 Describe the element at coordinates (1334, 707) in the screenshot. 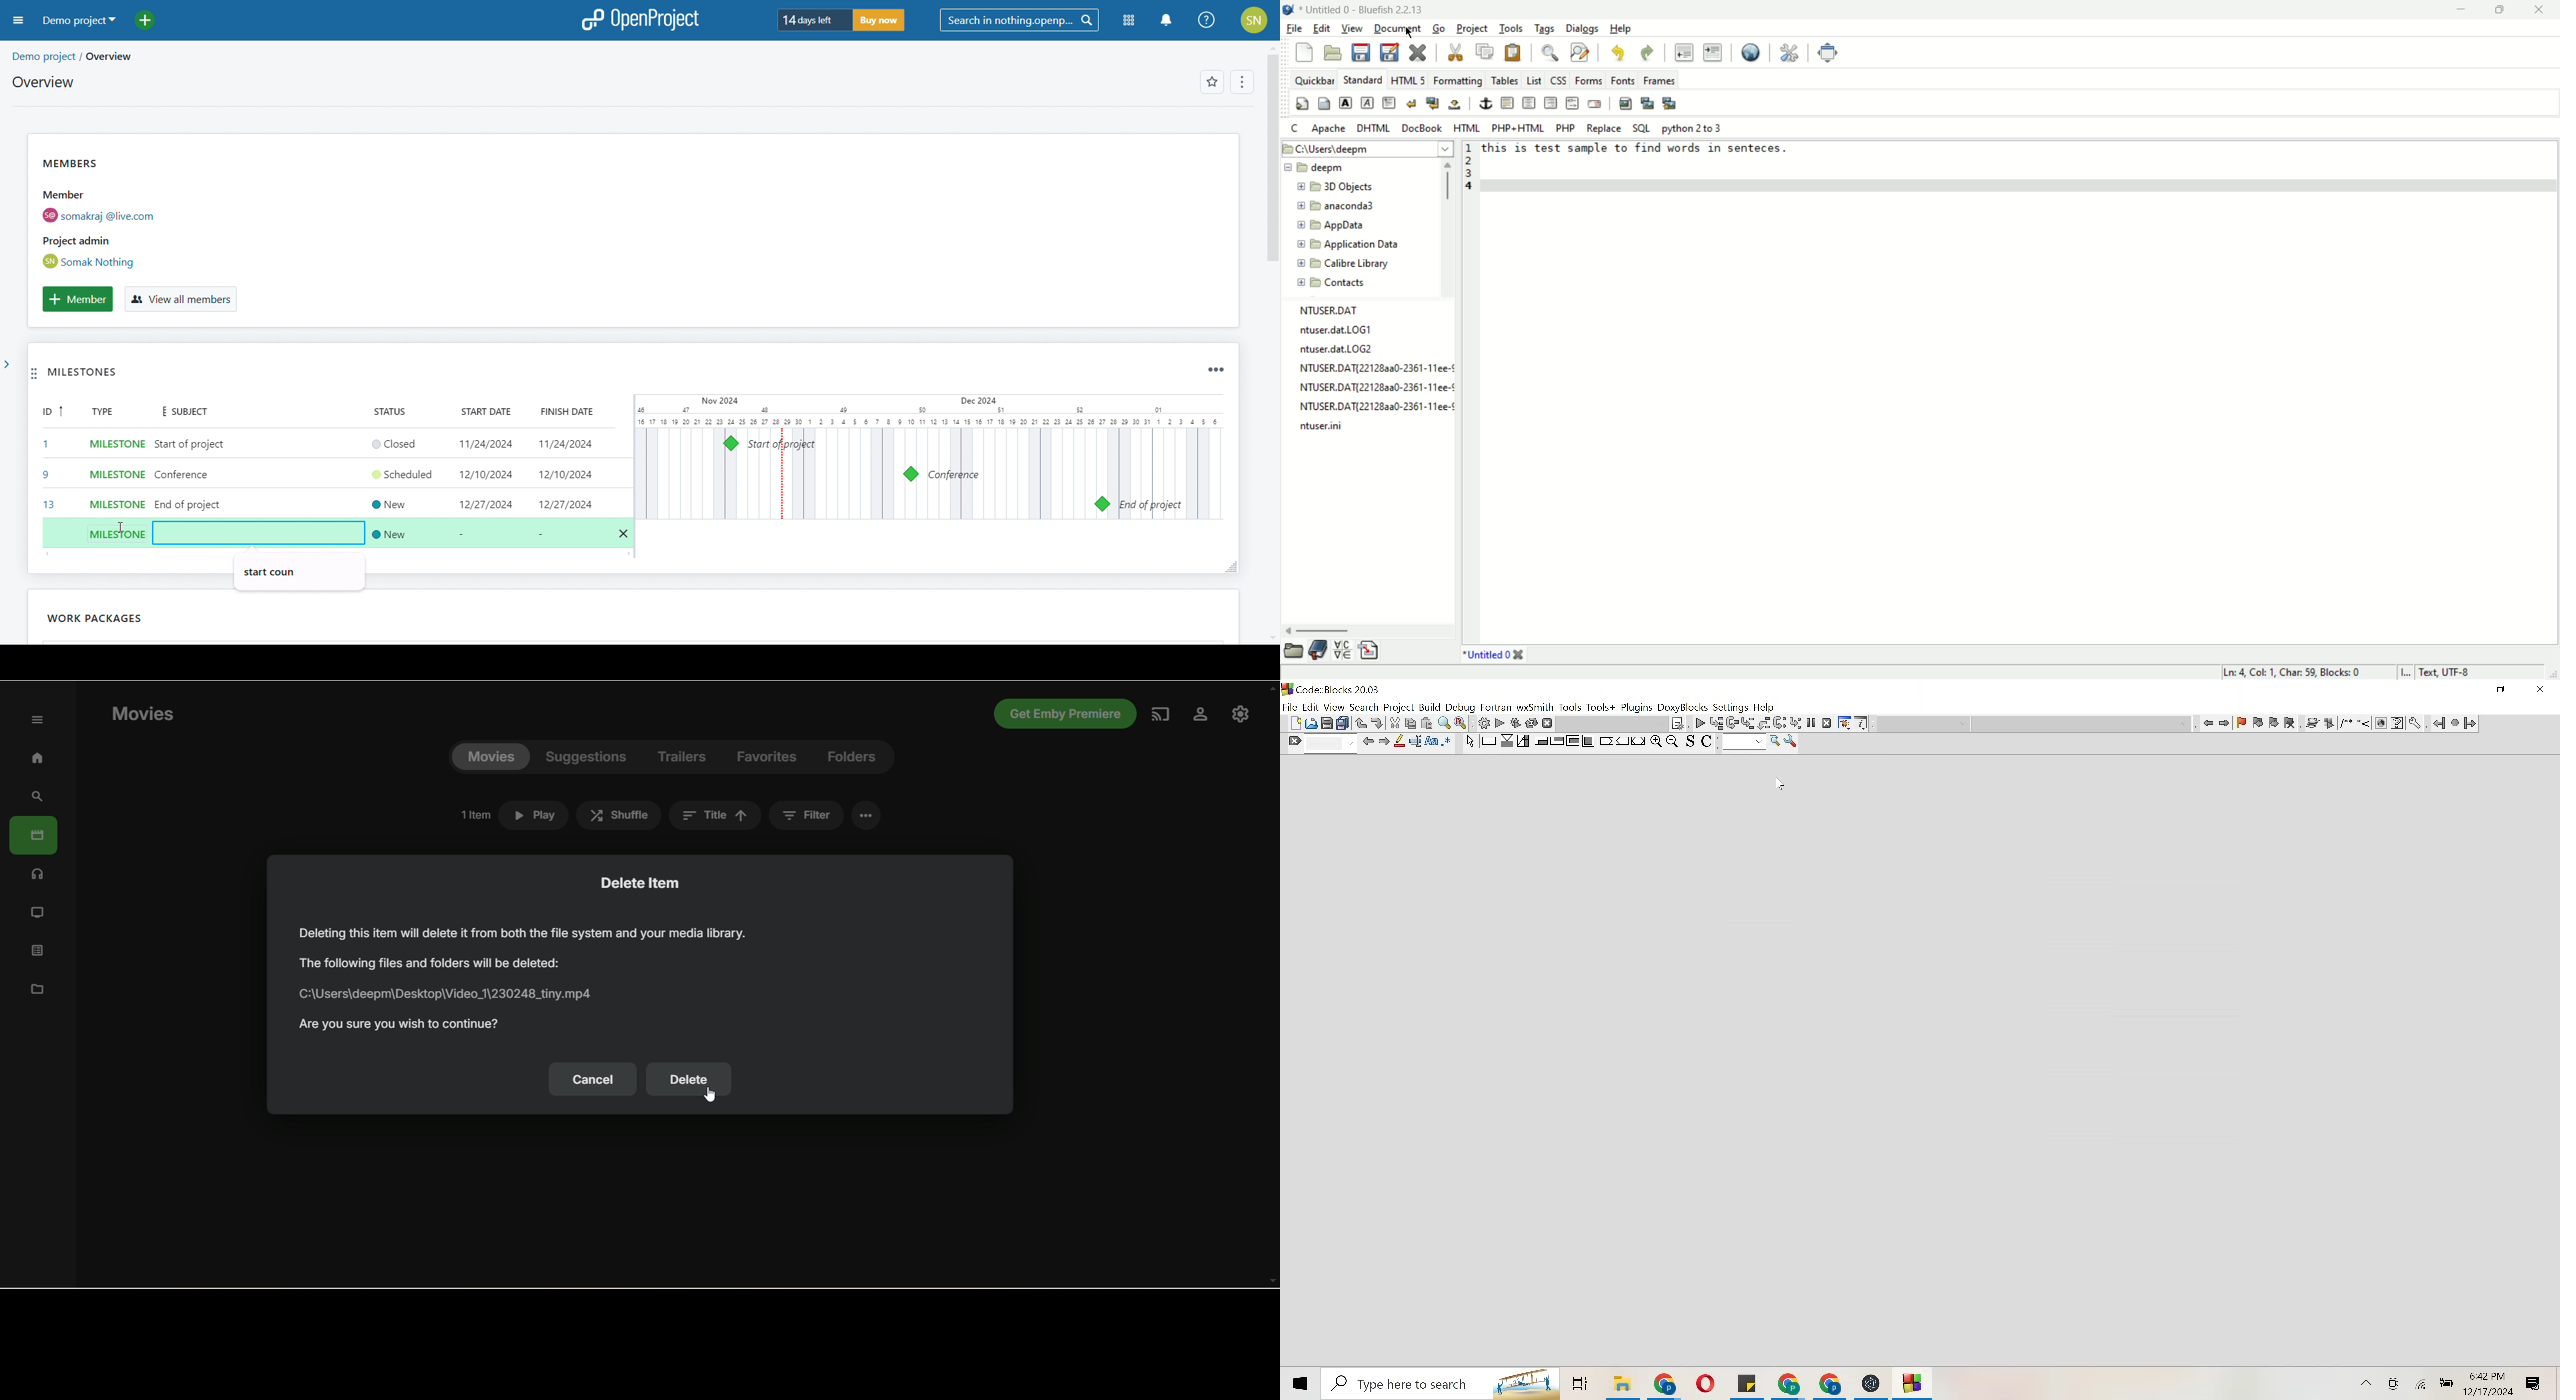

I see `View` at that location.